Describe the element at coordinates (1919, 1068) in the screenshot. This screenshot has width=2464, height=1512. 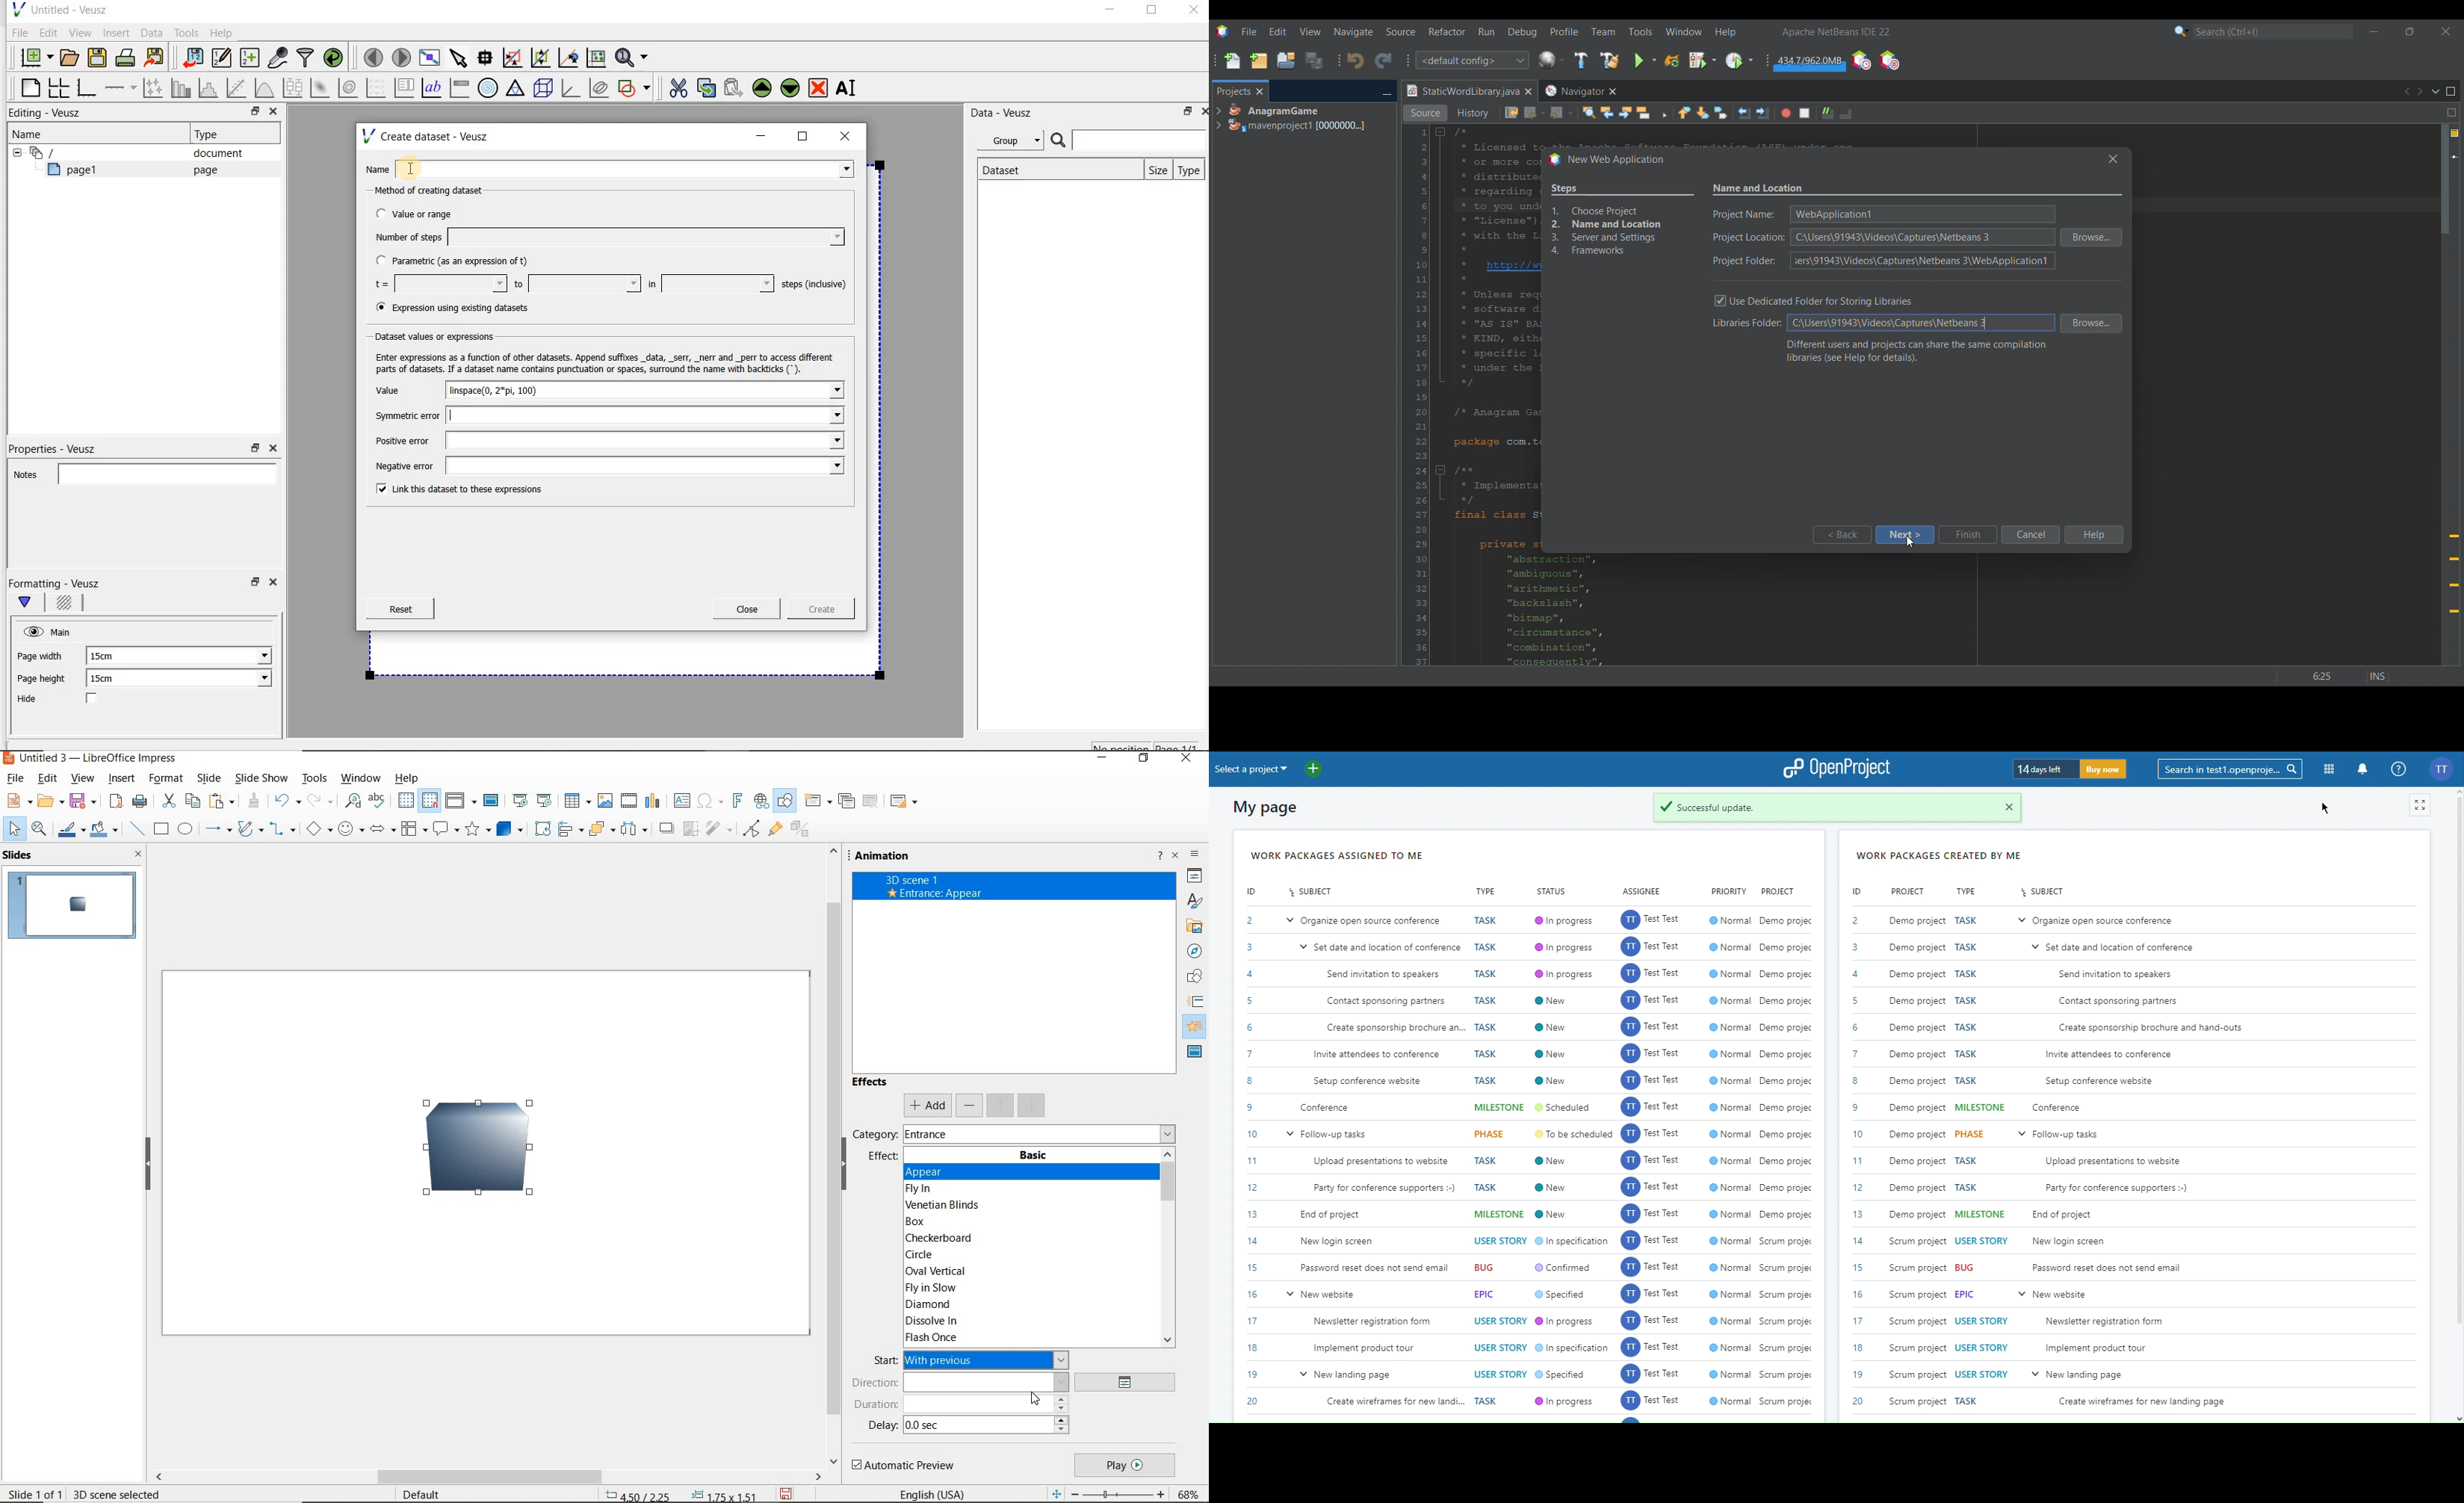
I see `Demo project` at that location.